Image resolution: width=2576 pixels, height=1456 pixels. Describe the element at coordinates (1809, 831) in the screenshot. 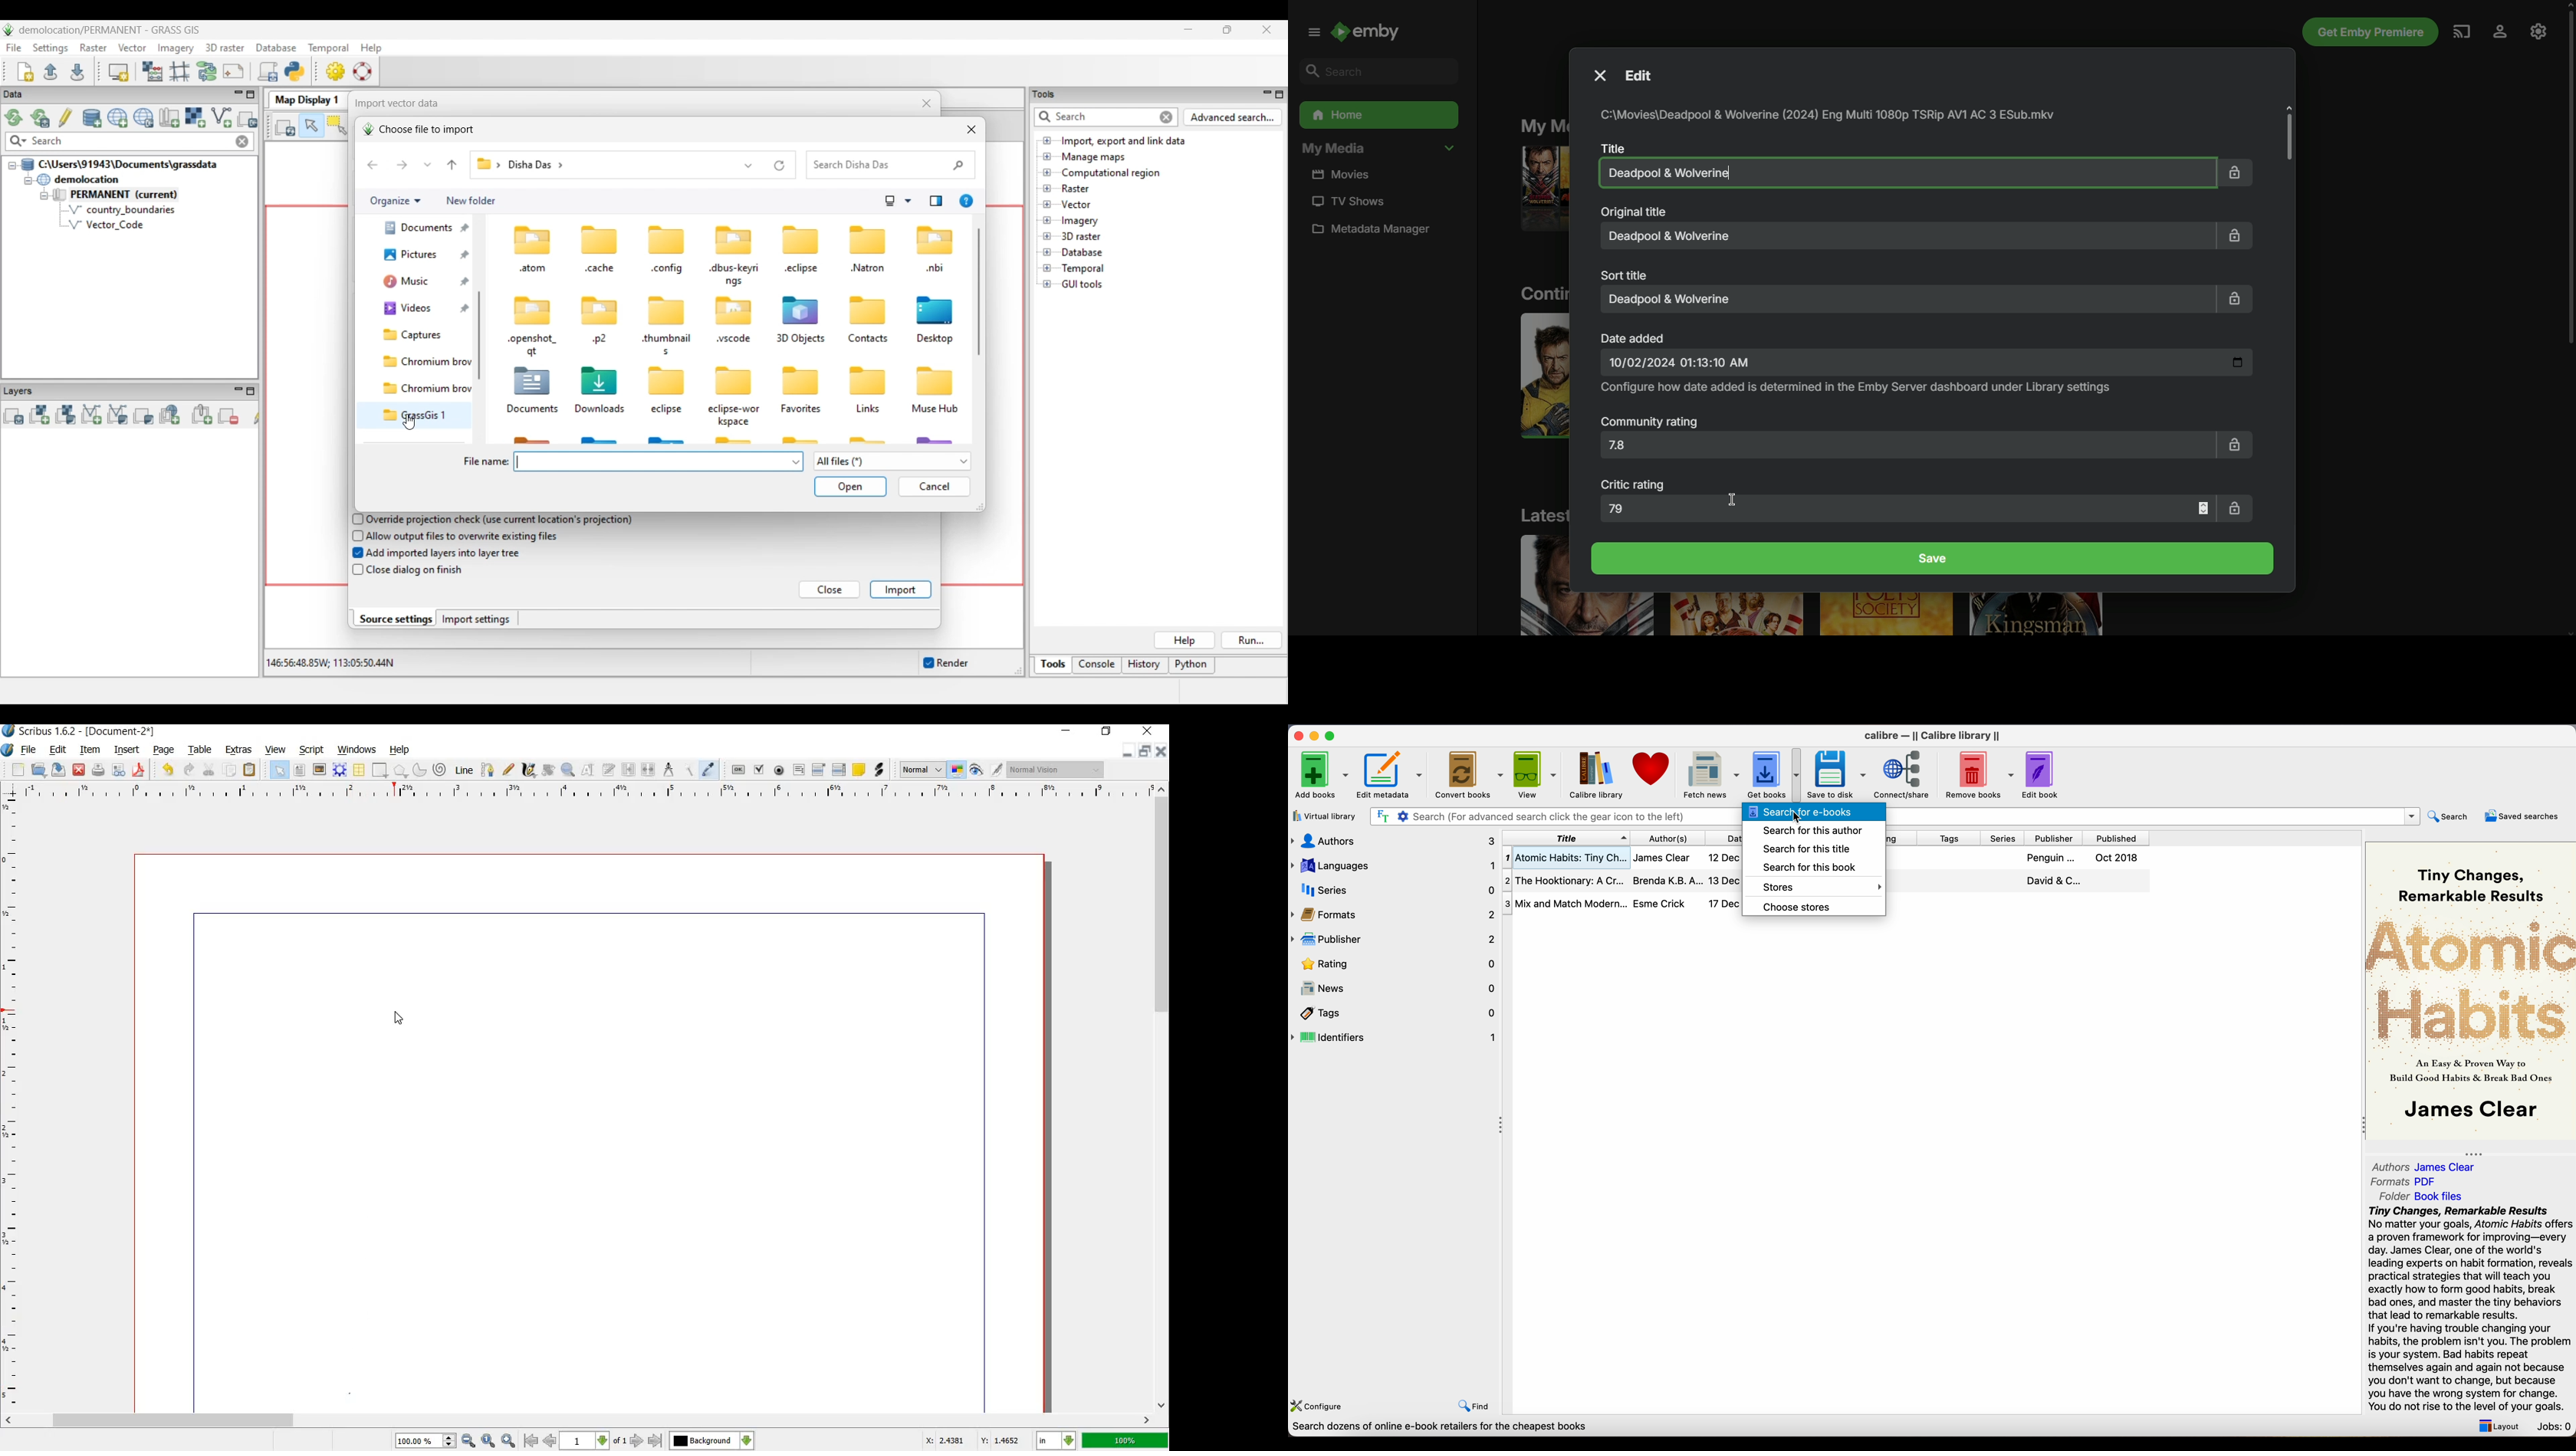

I see `search for this autor` at that location.